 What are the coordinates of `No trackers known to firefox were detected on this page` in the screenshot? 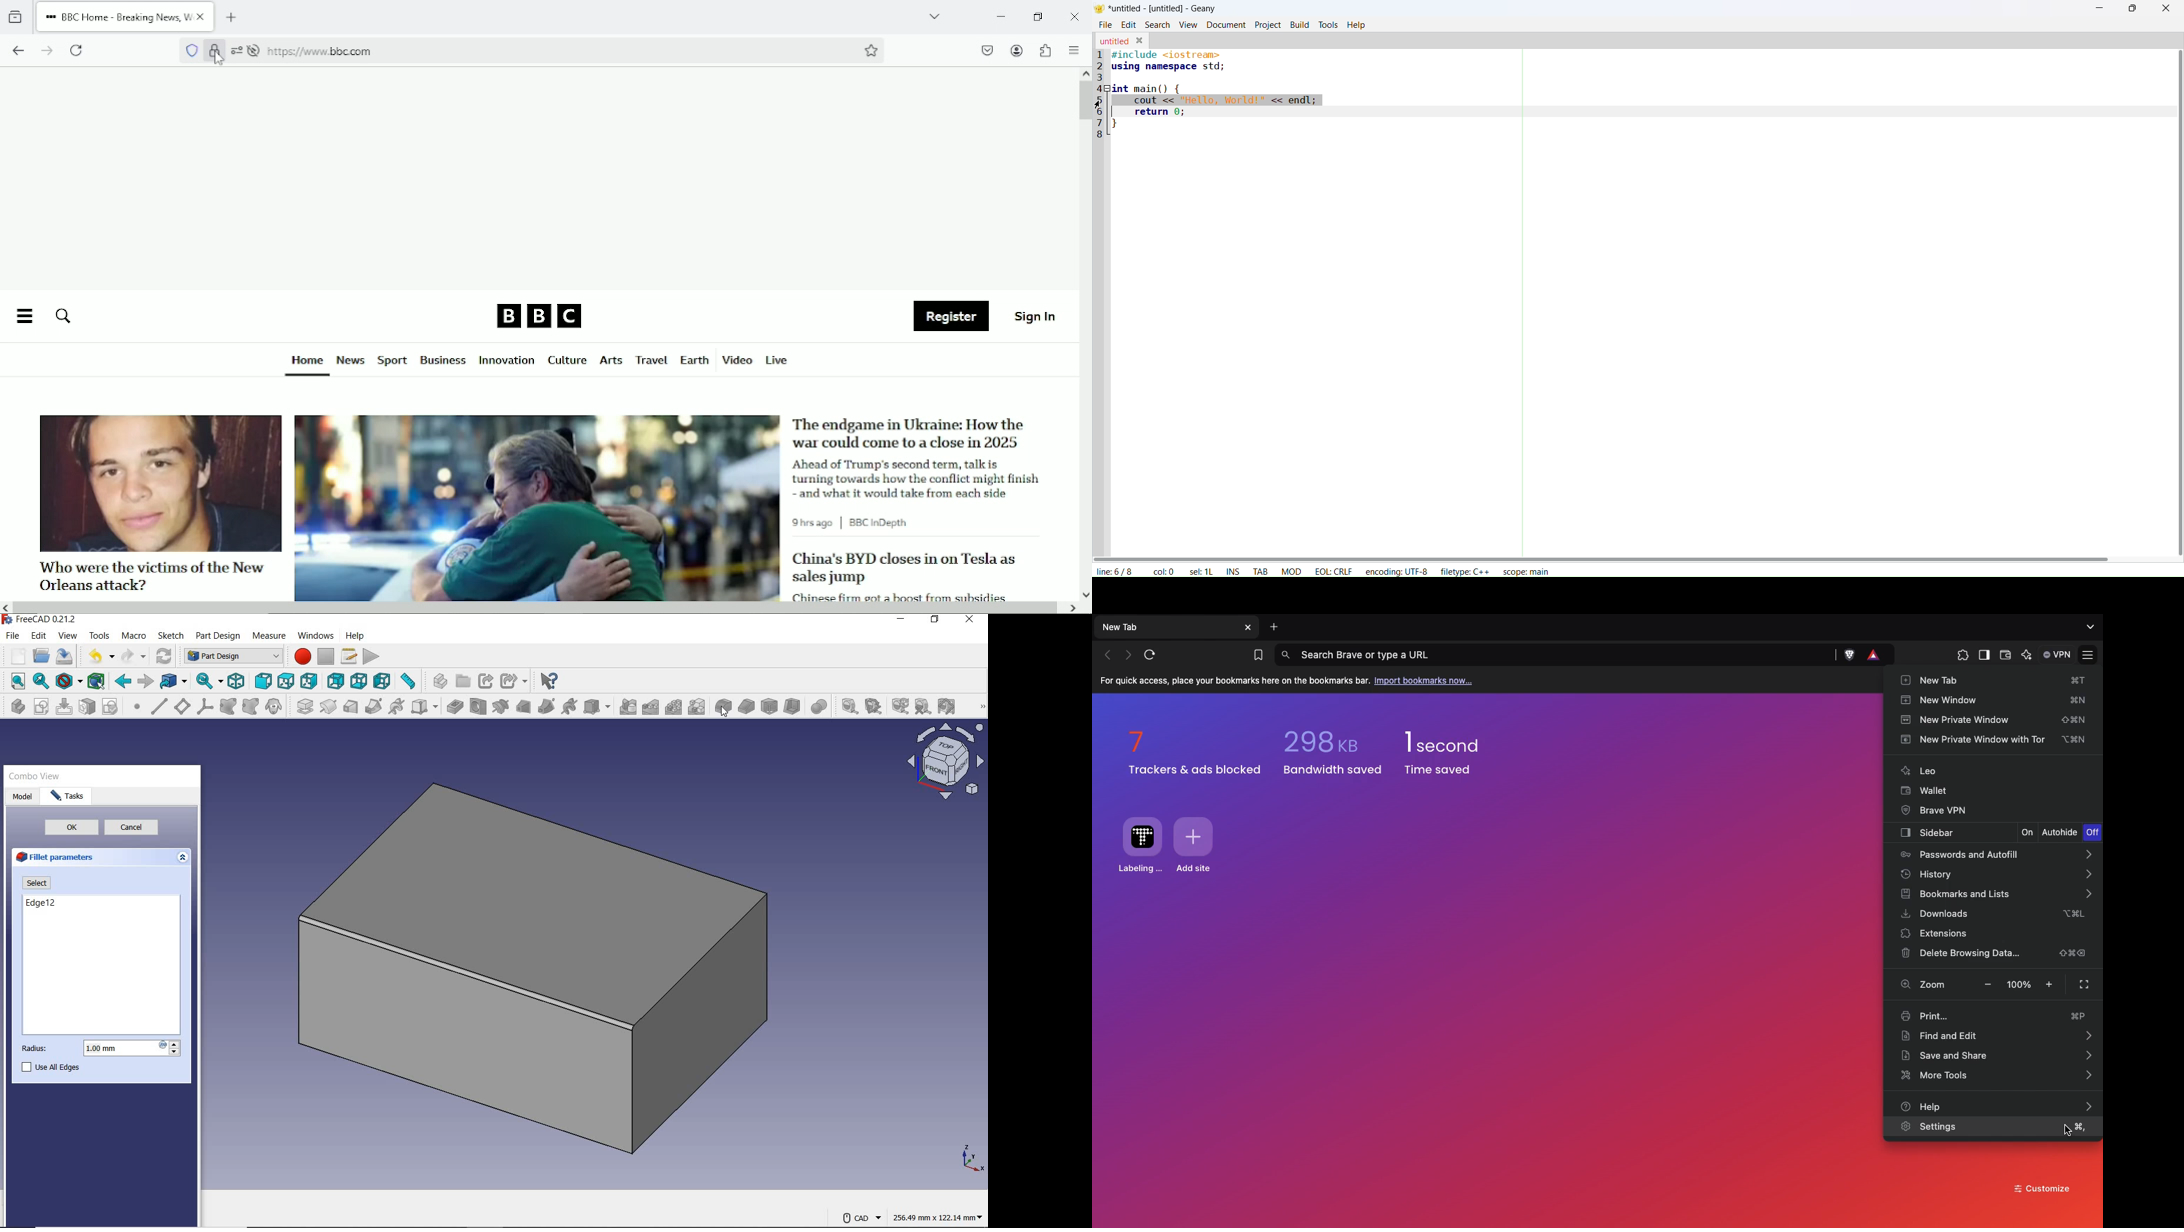 It's located at (192, 50).